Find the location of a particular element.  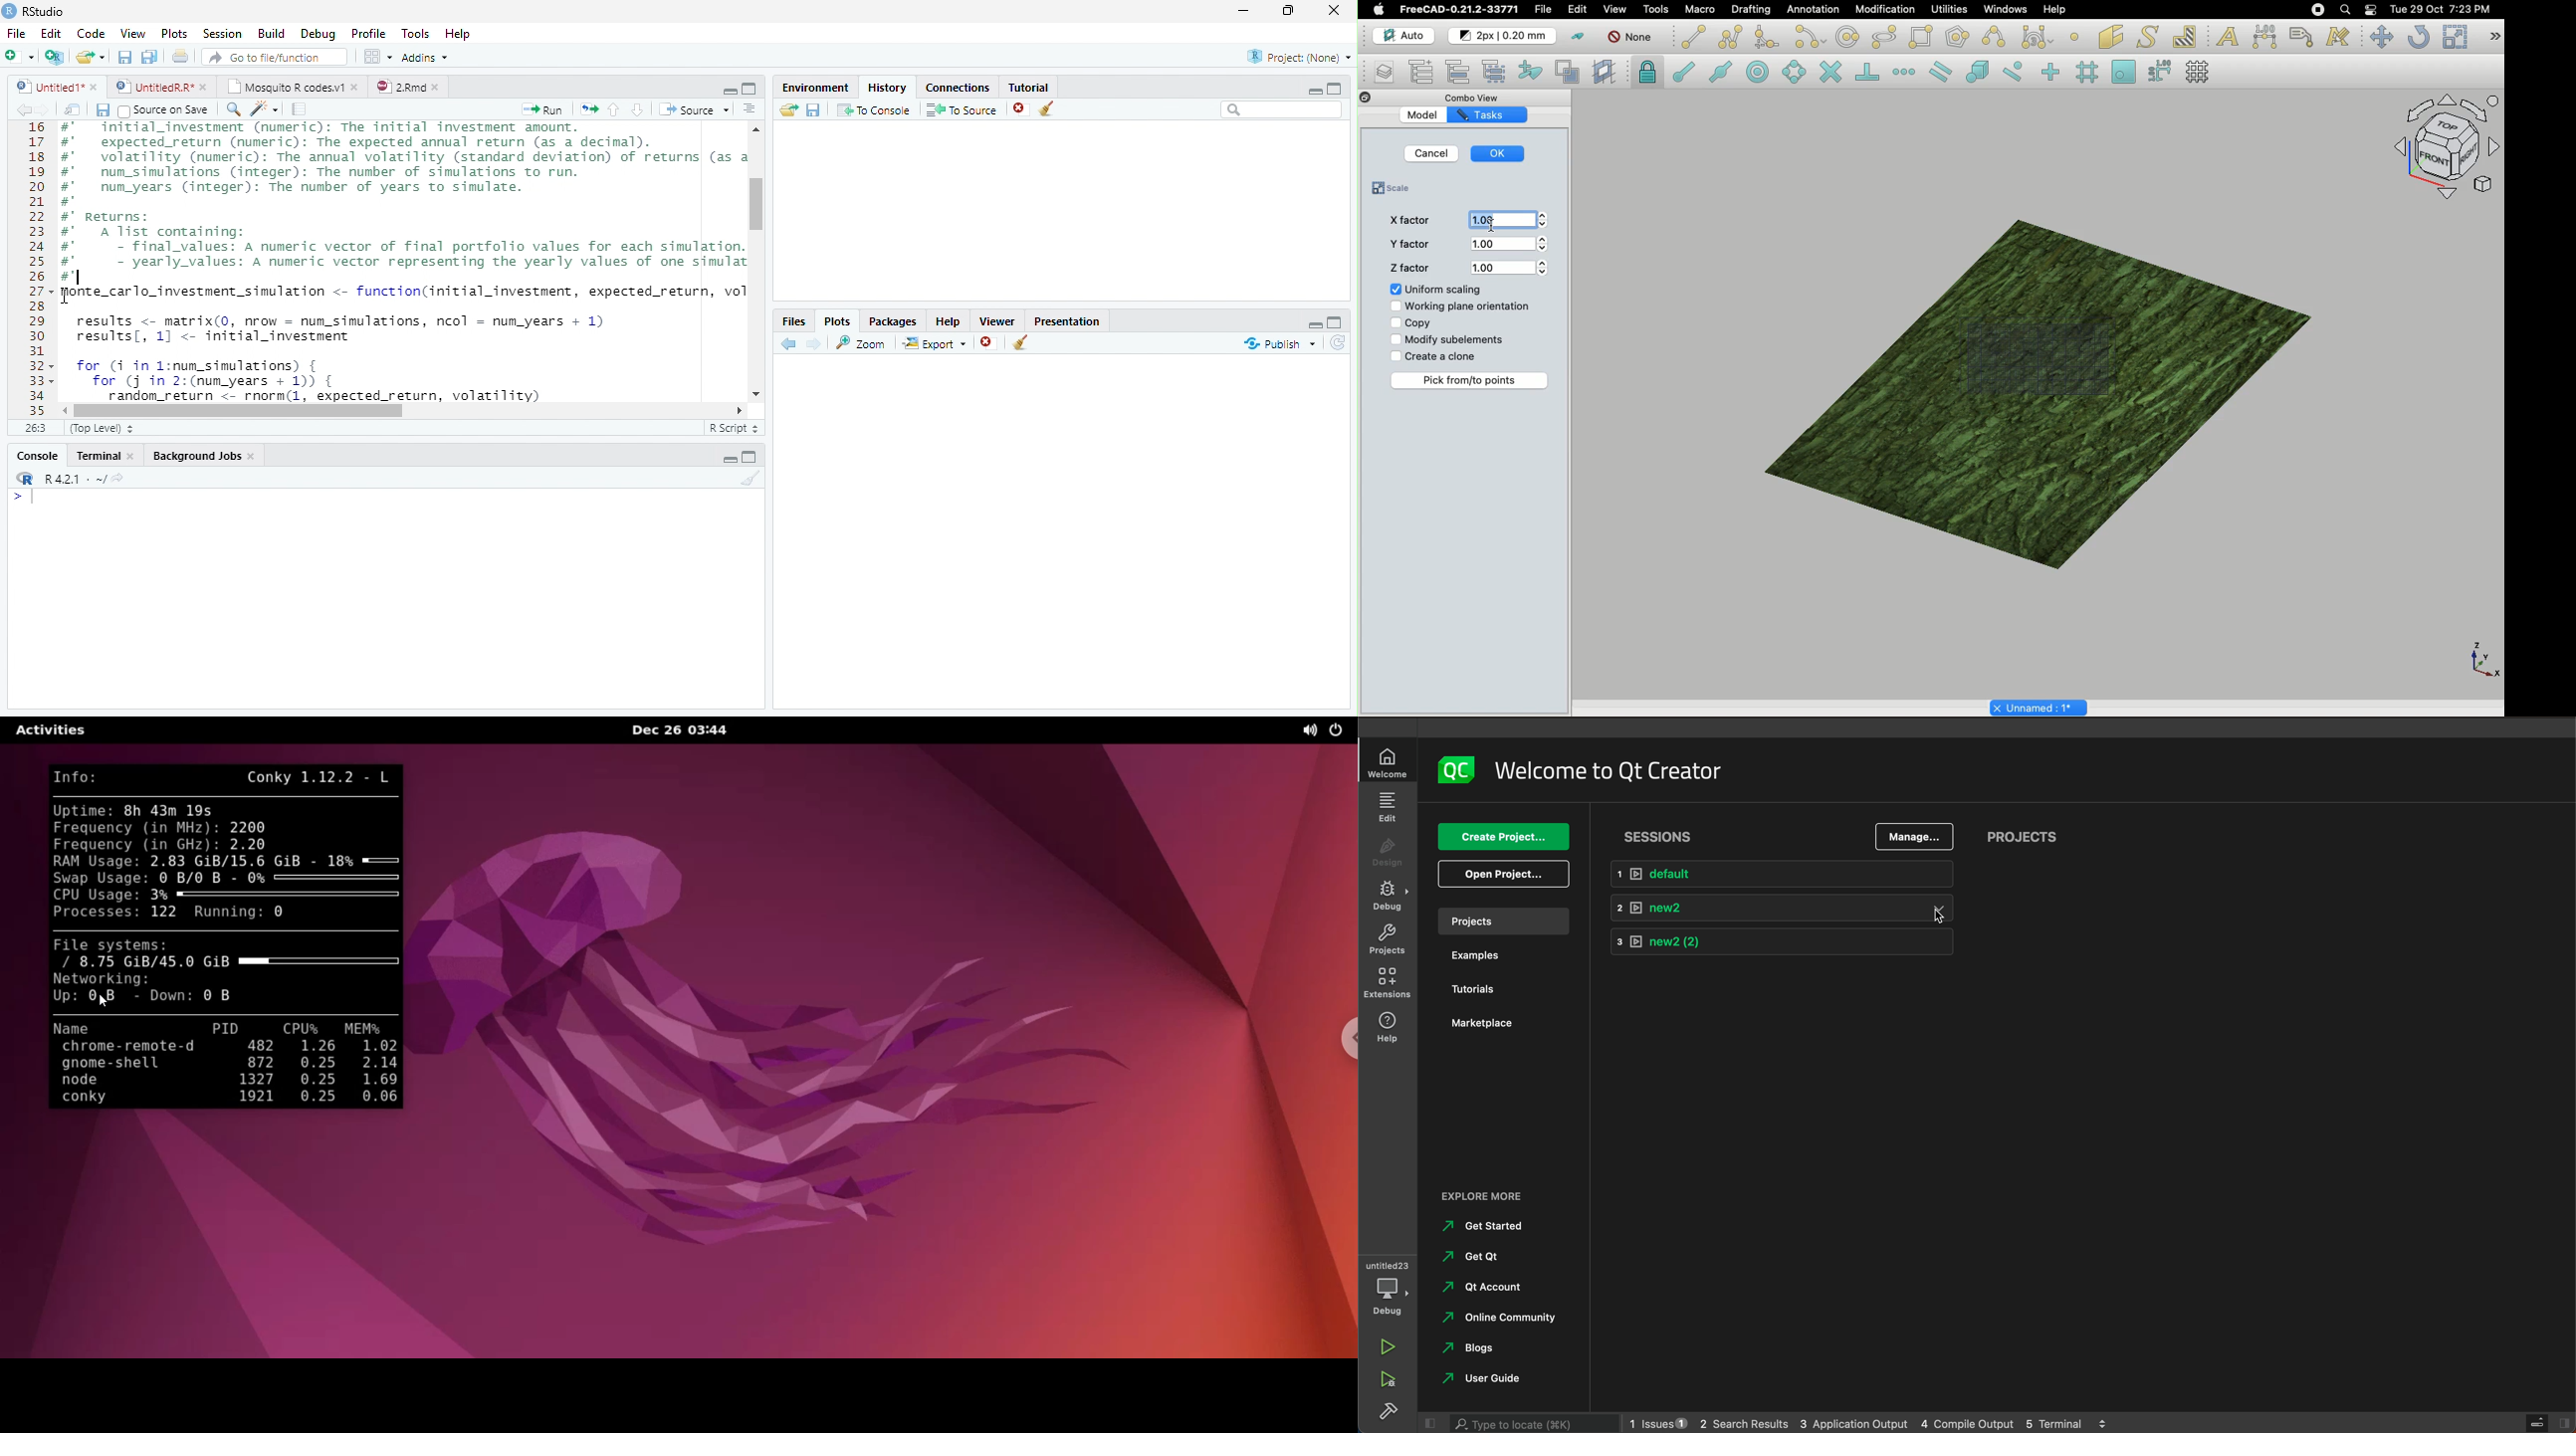

Create project is located at coordinates (54, 57).